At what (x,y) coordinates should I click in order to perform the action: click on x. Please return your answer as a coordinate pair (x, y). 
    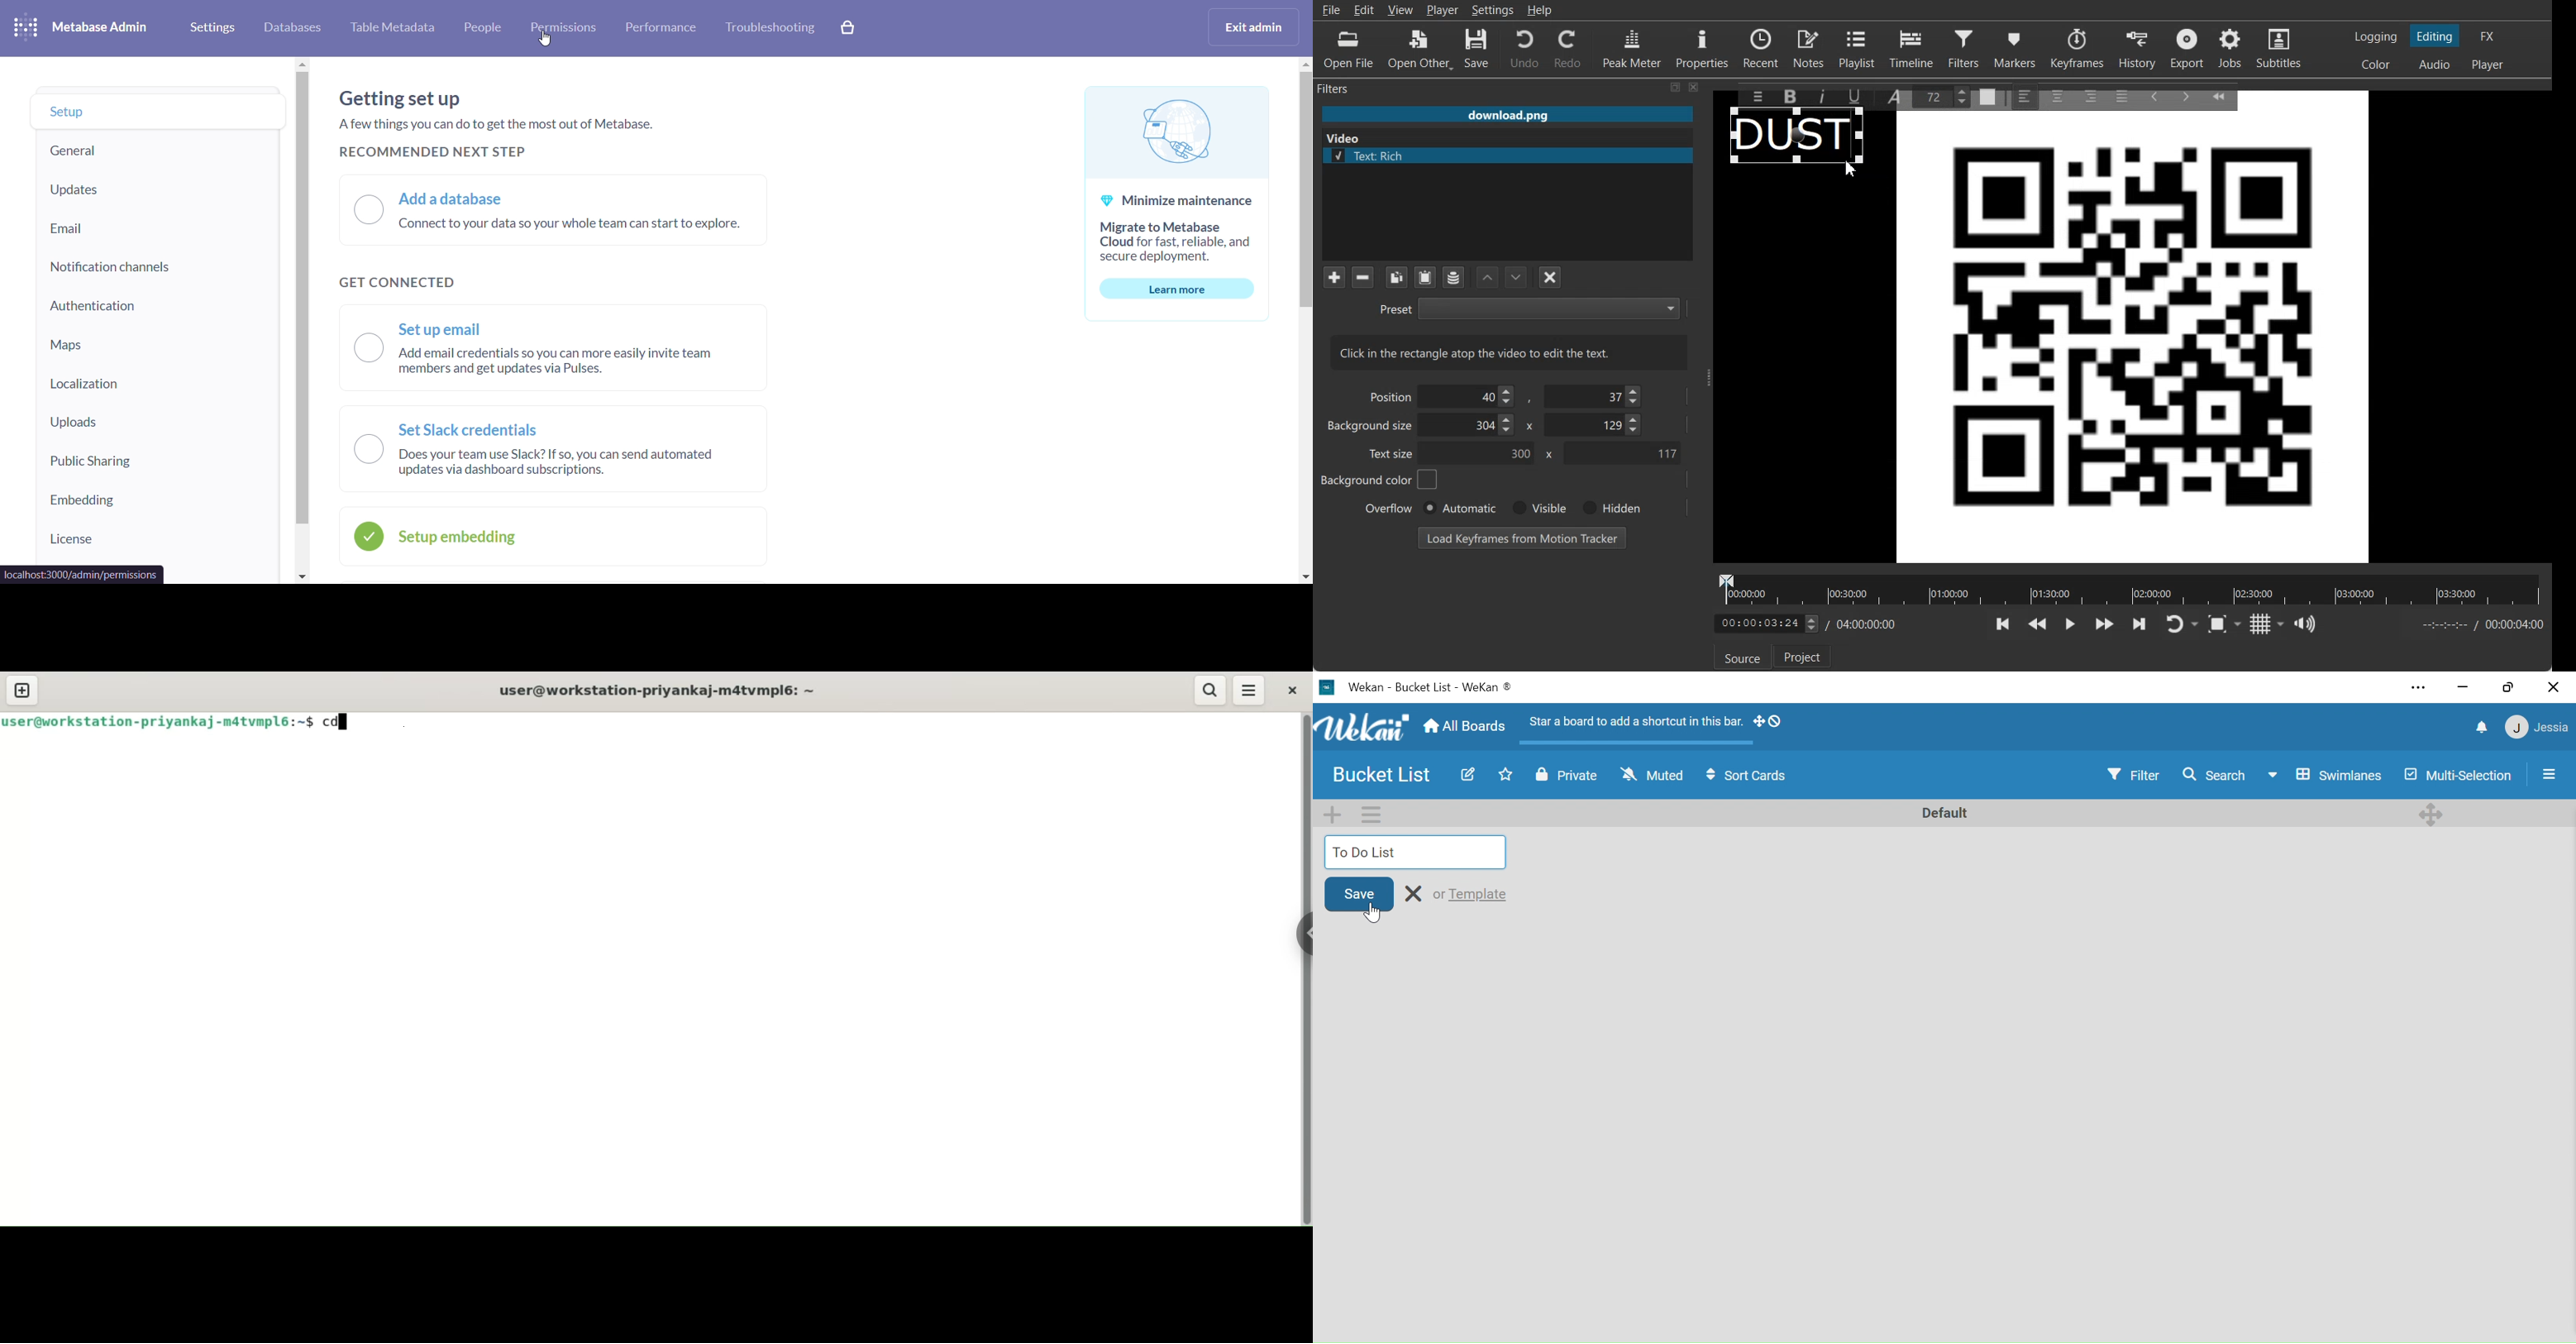
    Looking at the image, I should click on (1546, 454).